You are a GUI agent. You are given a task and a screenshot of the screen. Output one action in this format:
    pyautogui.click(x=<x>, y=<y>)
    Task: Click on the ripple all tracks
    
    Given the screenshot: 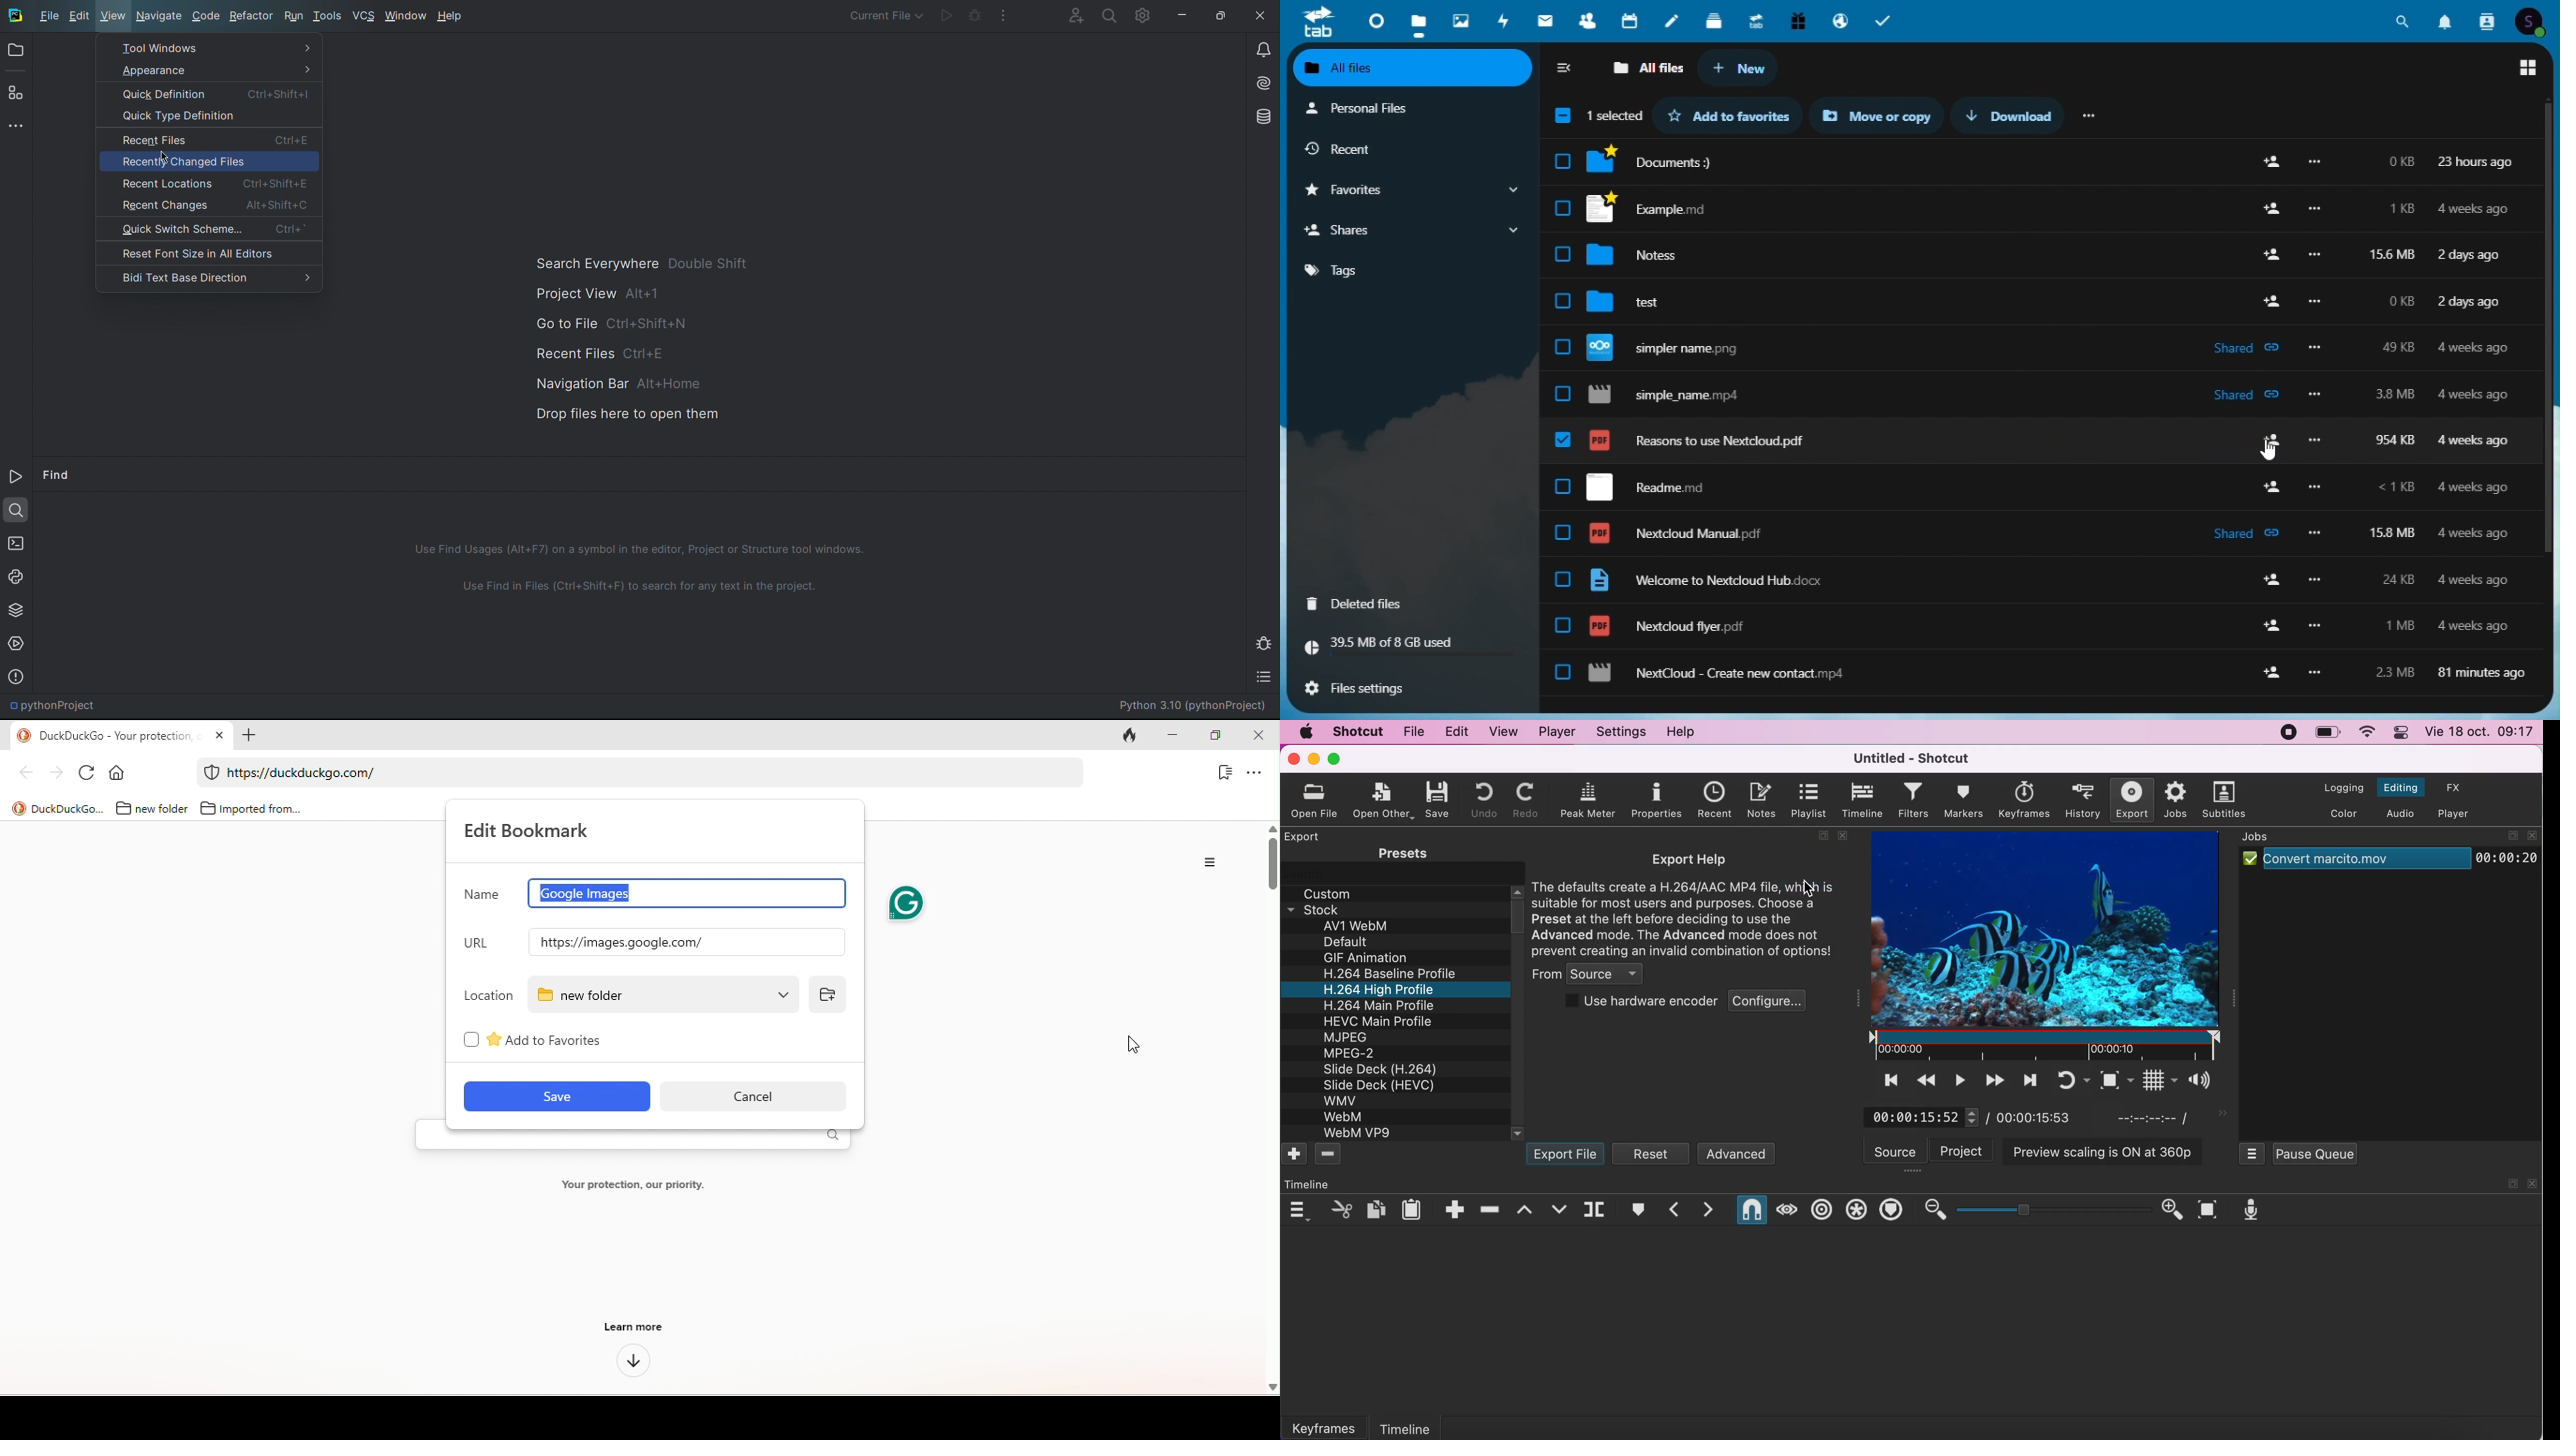 What is the action you would take?
    pyautogui.click(x=1857, y=1210)
    